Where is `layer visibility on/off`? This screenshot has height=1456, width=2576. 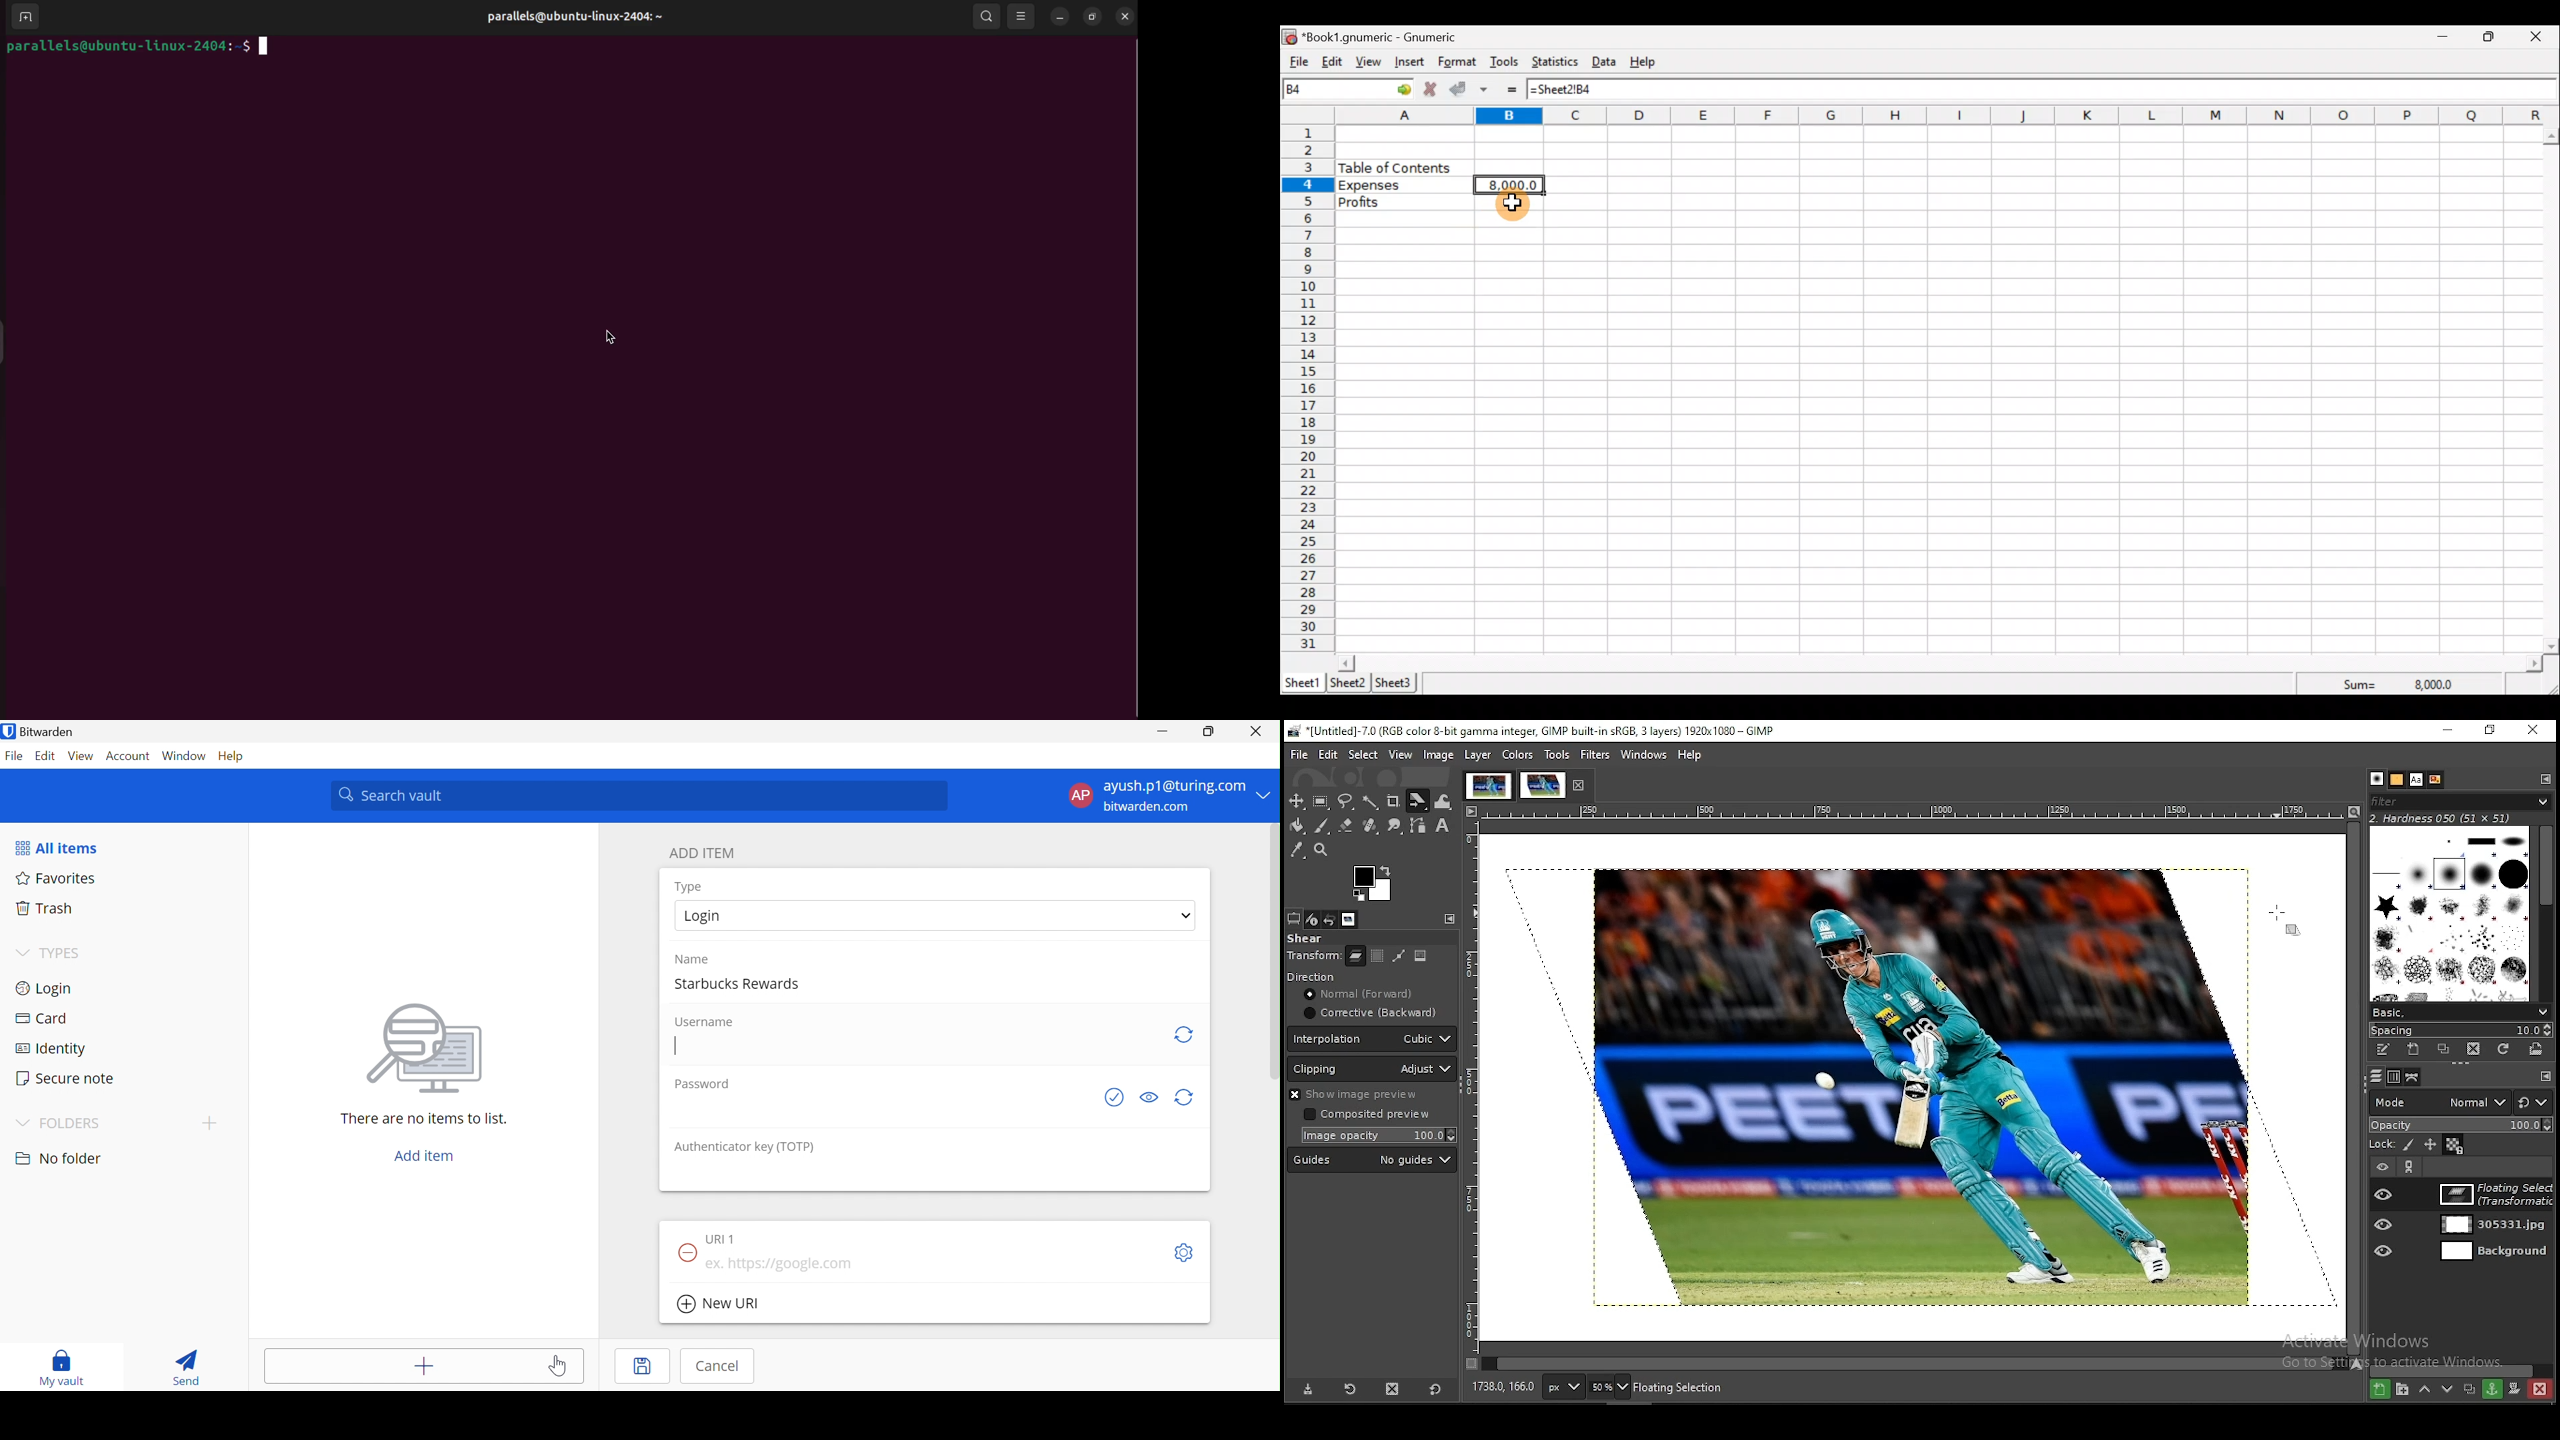 layer visibility on/off is located at coordinates (2381, 1251).